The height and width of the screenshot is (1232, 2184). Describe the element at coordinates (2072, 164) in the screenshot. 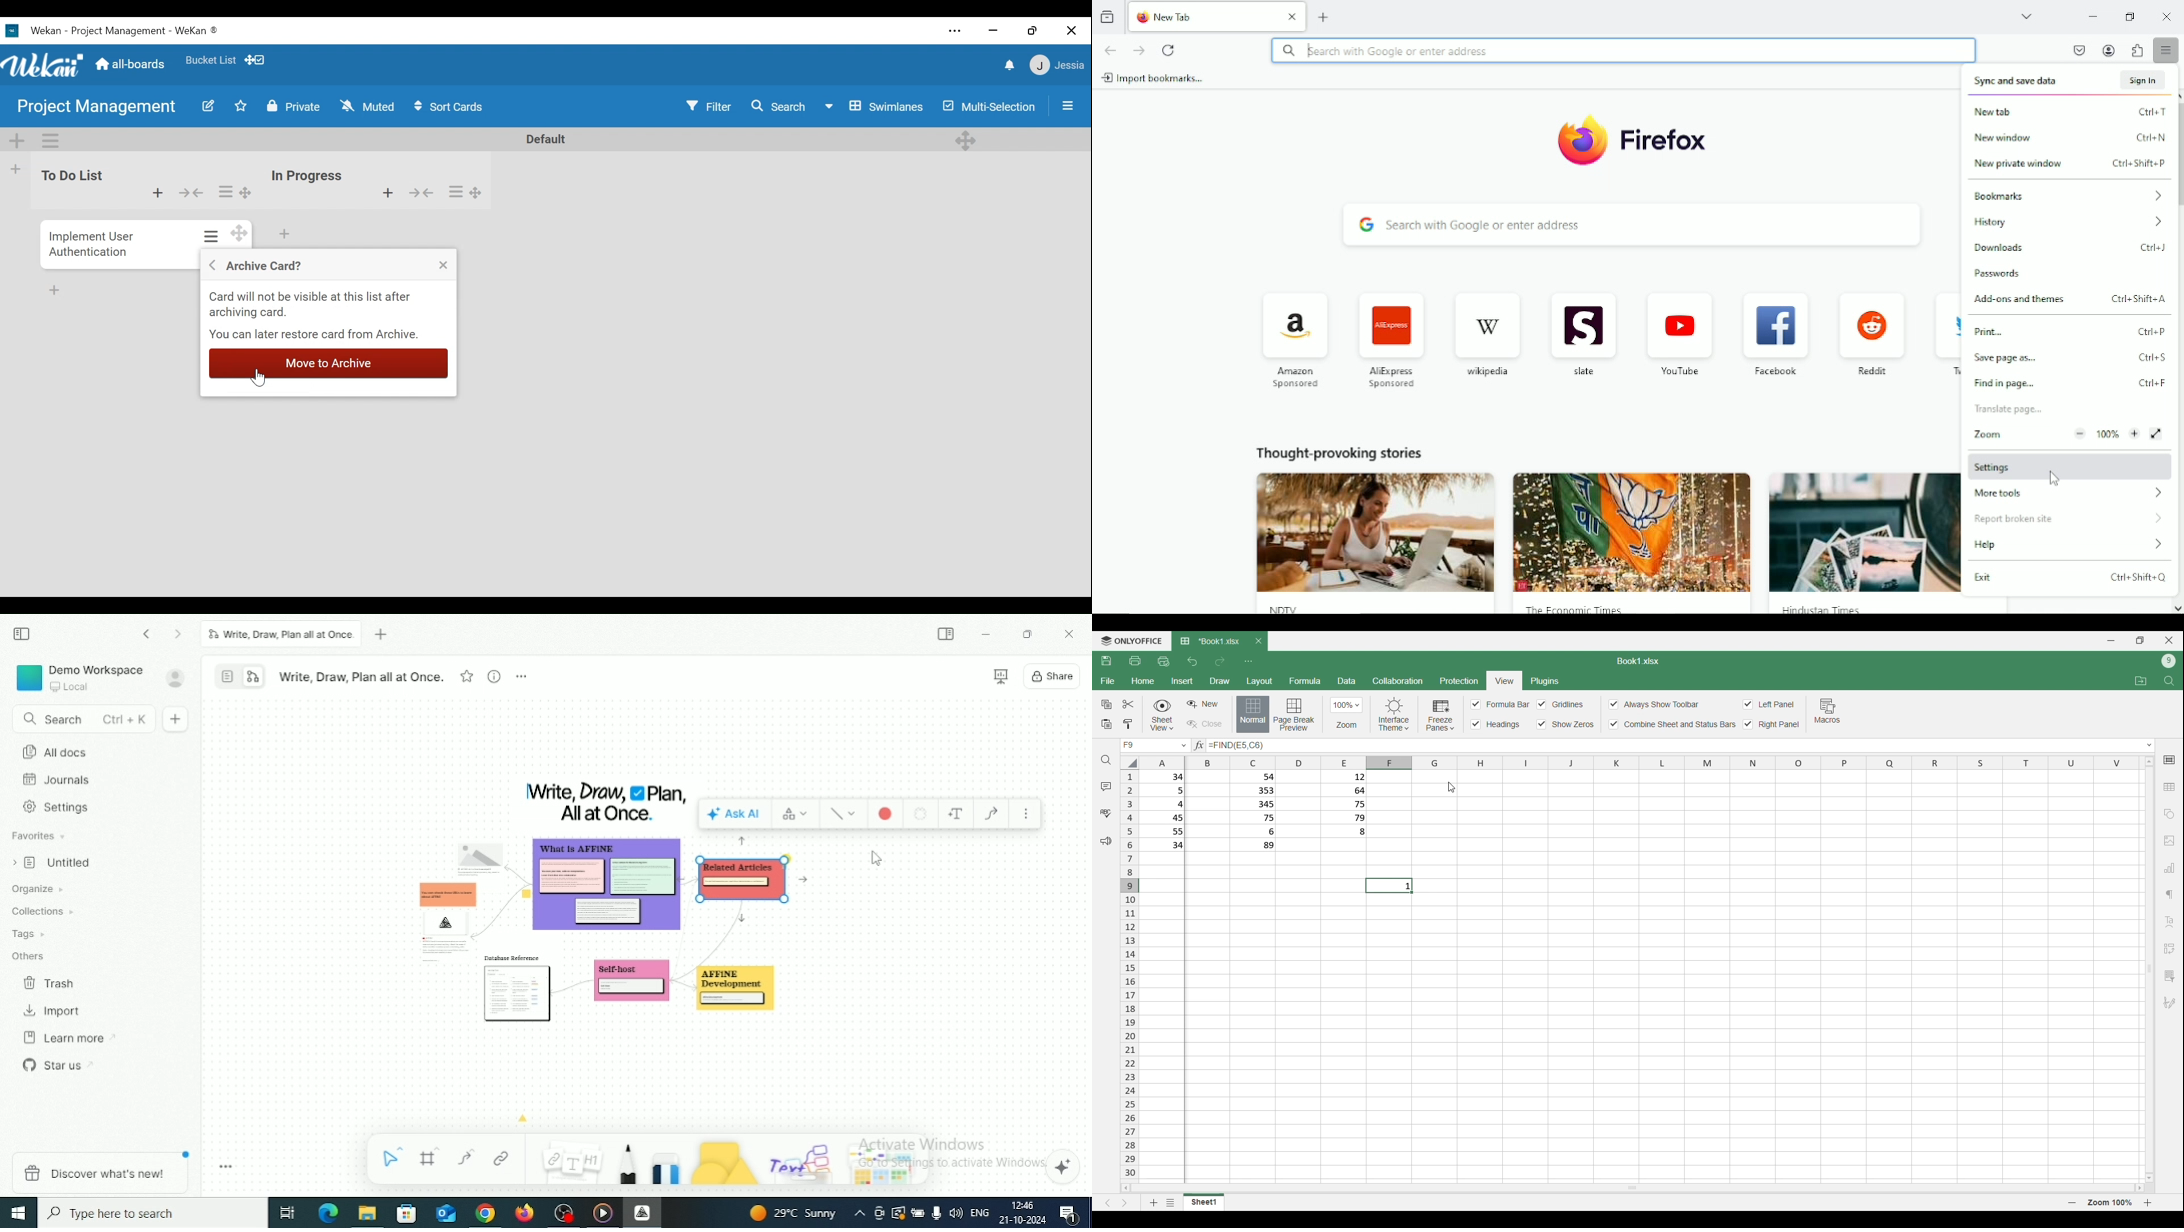

I see `new private window` at that location.